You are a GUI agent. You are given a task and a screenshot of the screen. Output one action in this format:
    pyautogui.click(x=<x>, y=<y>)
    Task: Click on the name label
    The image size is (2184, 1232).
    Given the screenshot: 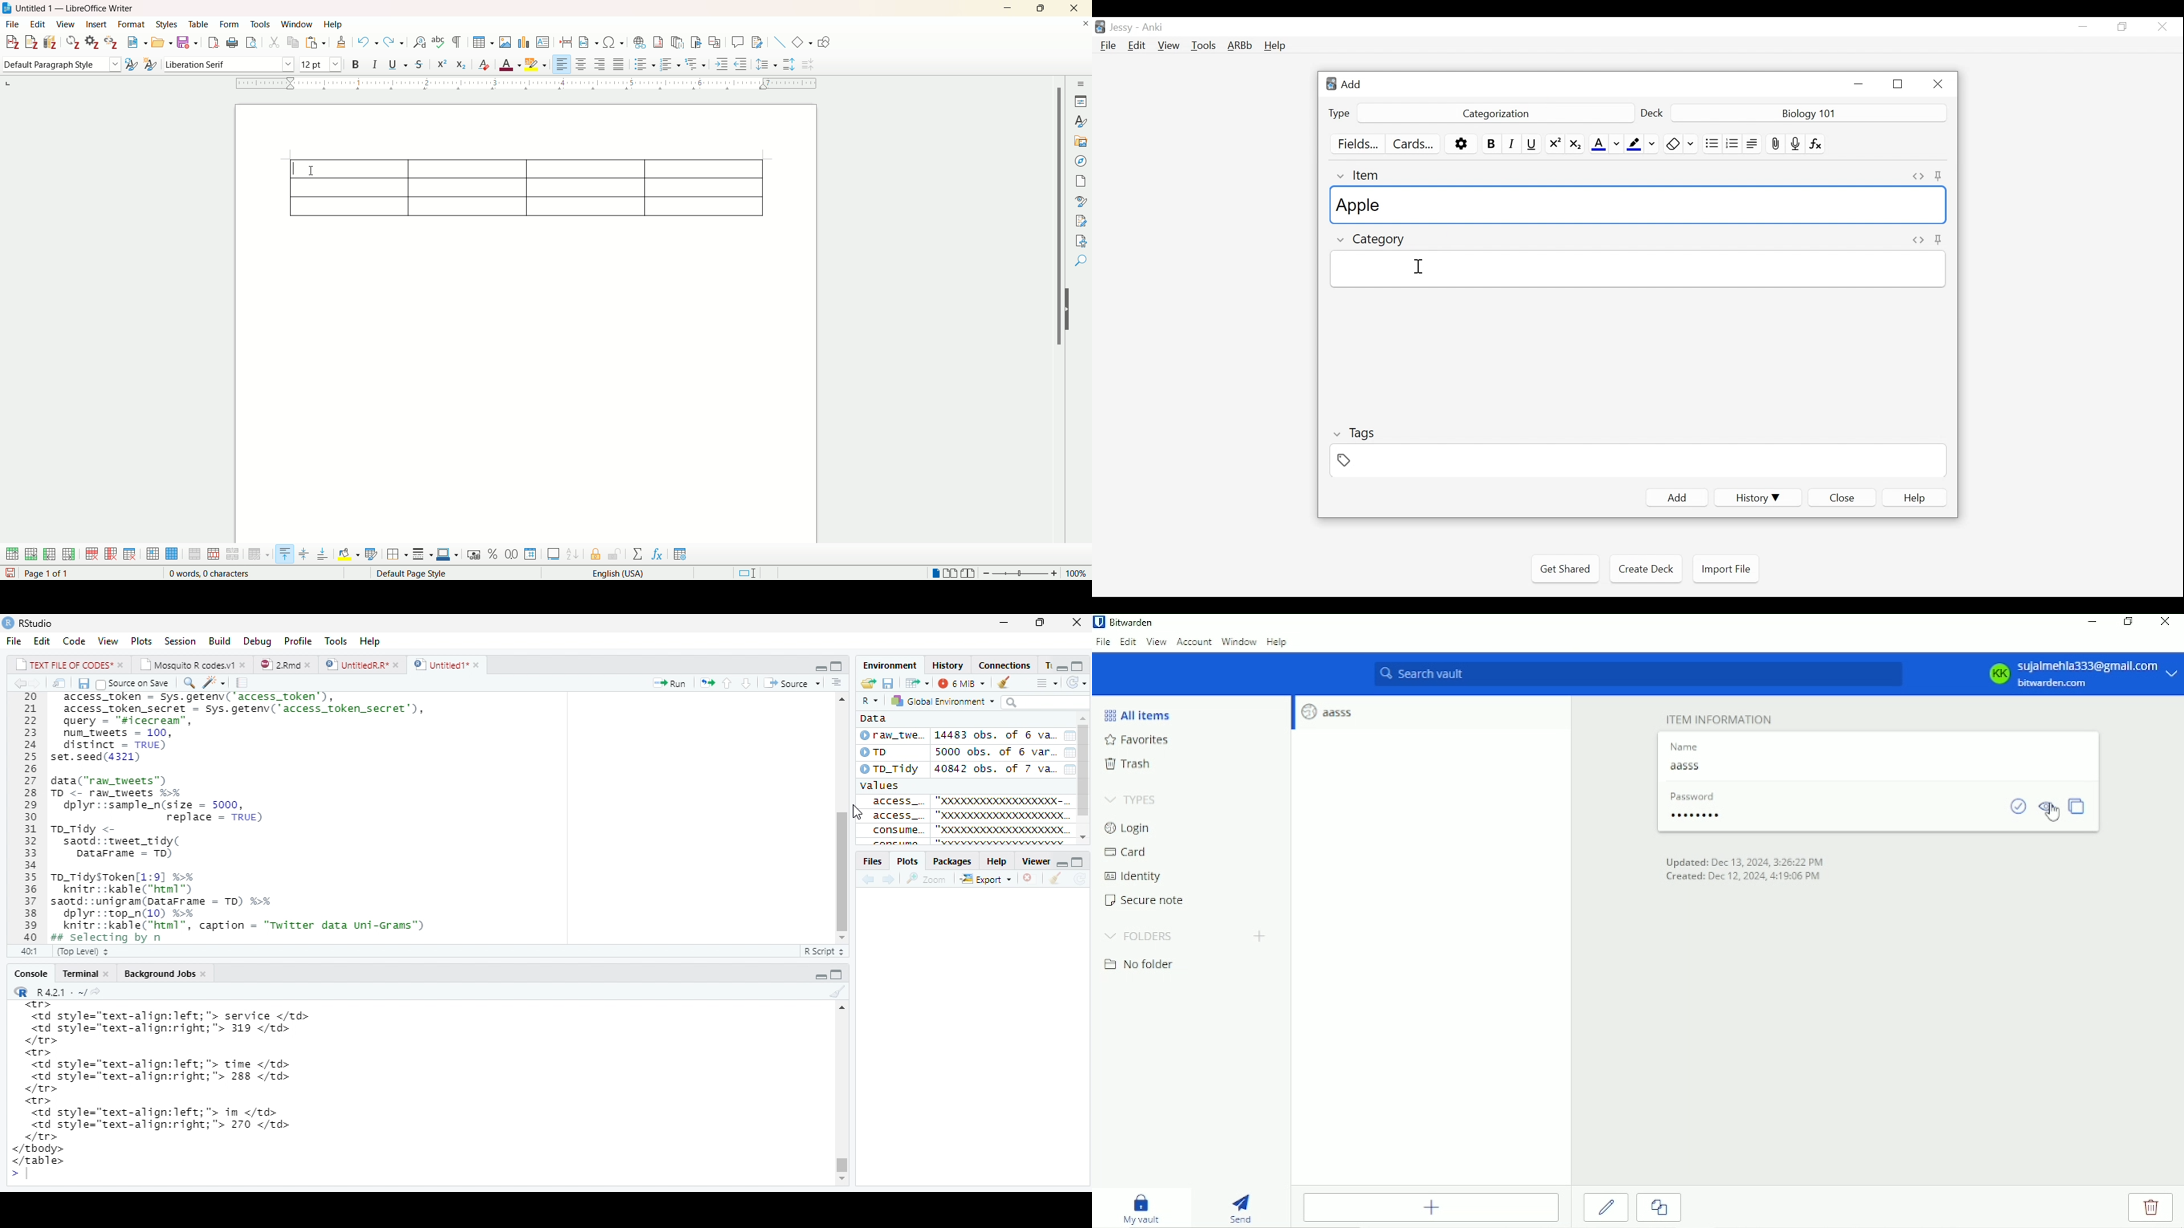 What is the action you would take?
    pyautogui.click(x=1683, y=745)
    